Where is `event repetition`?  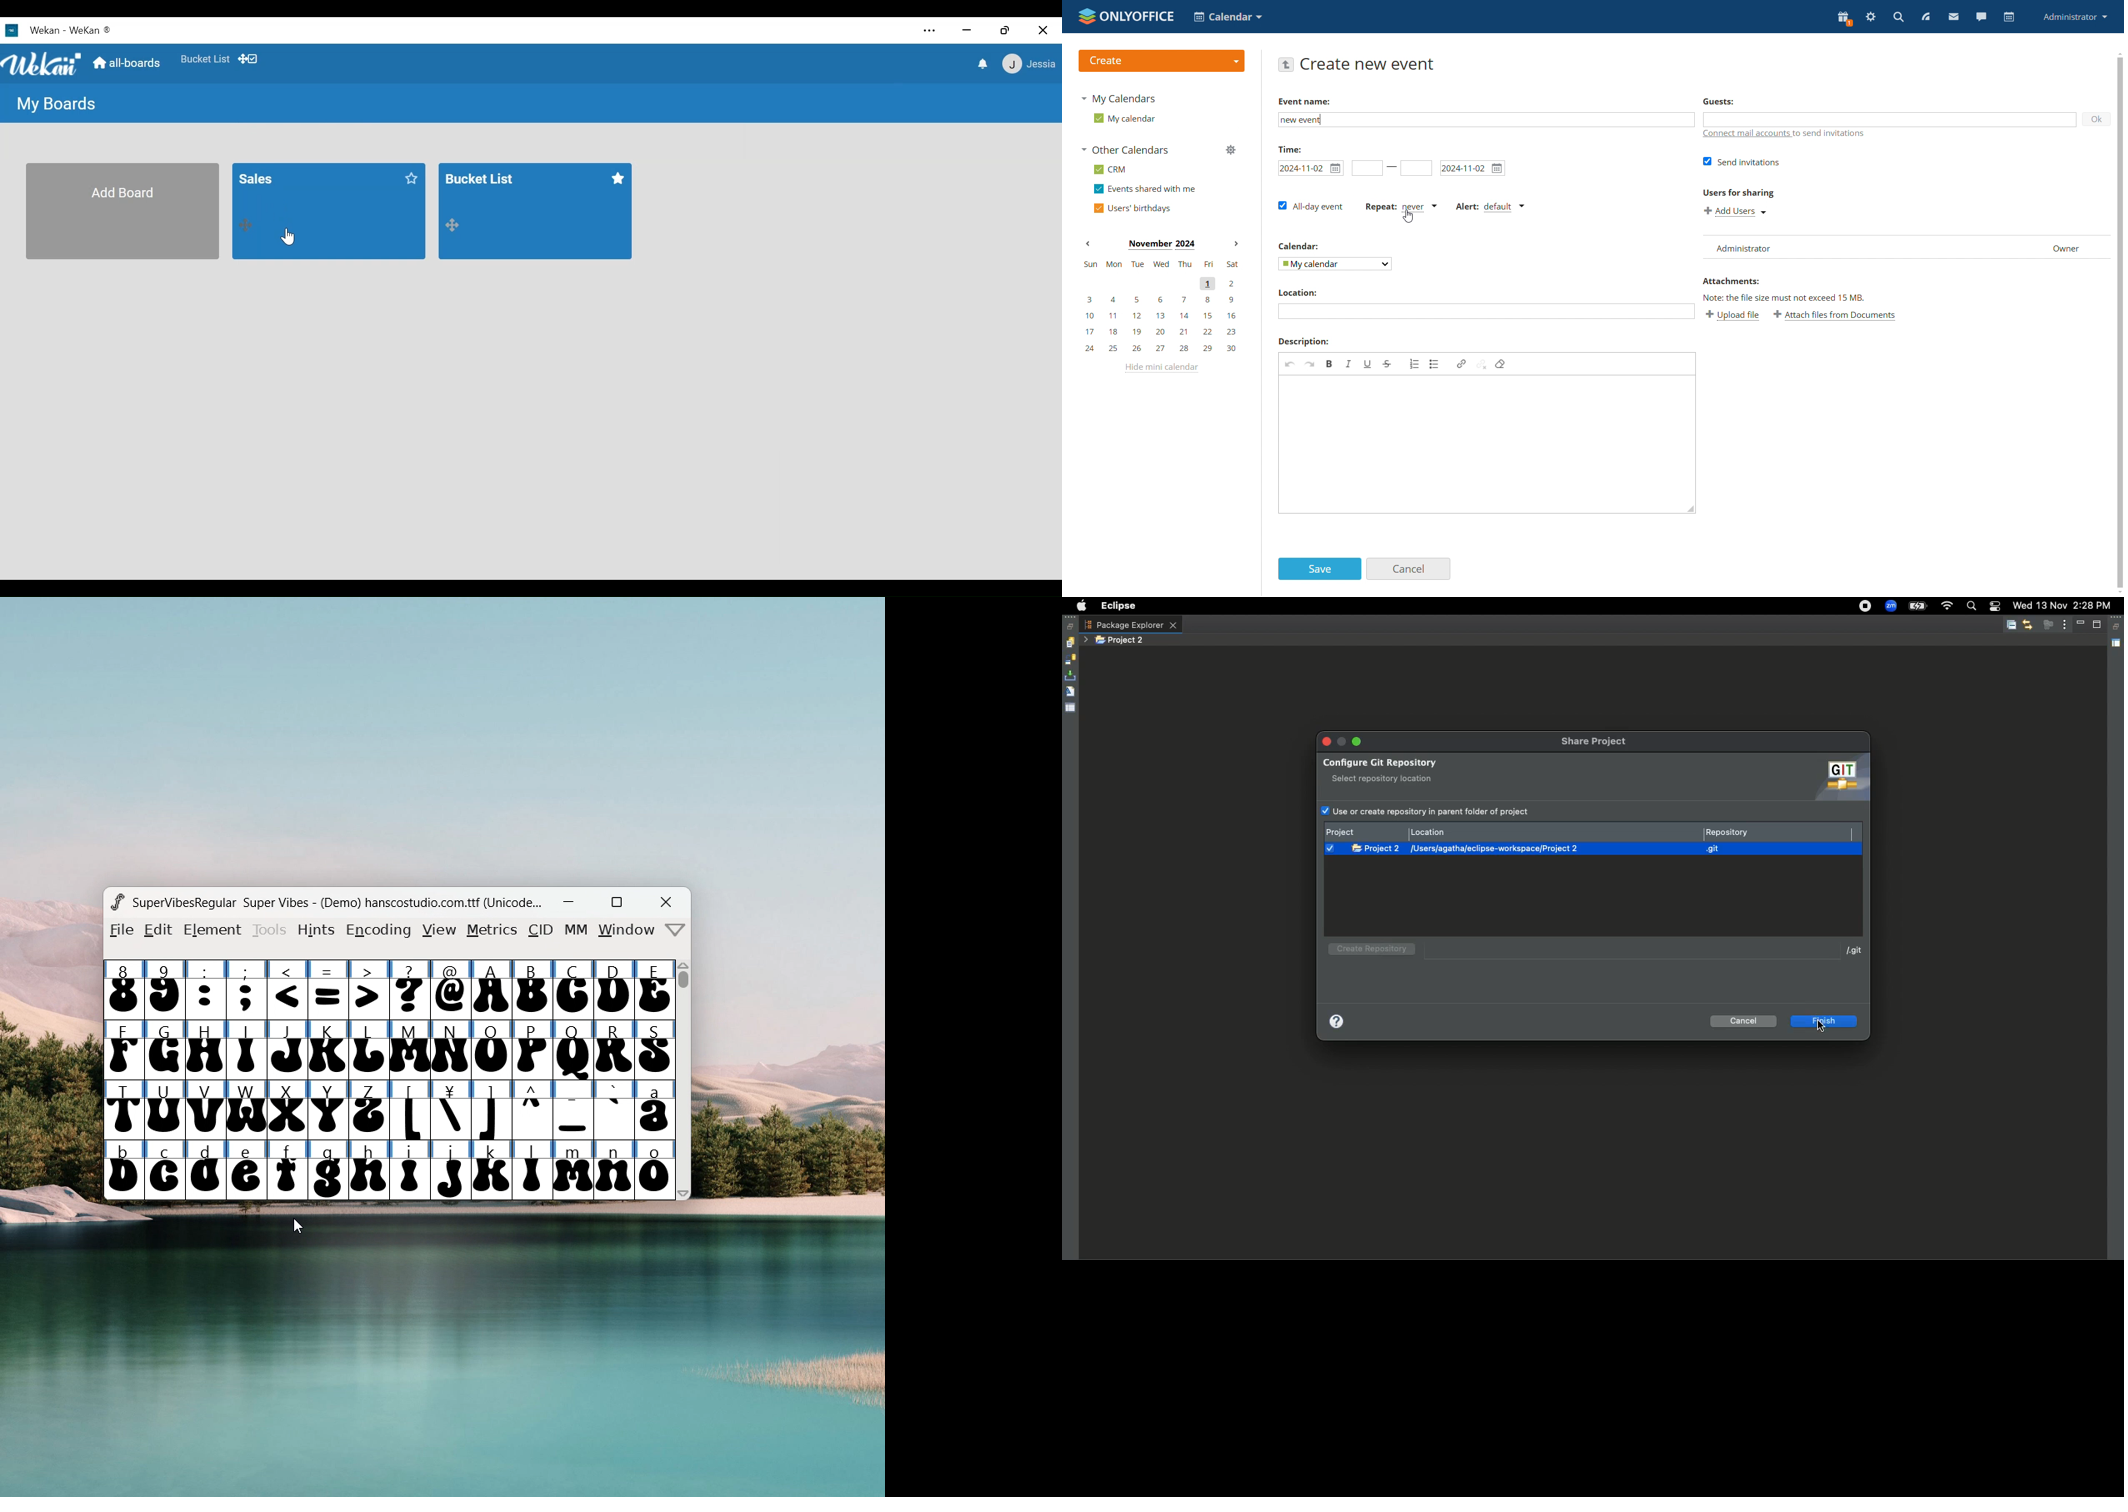 event repetition is located at coordinates (1401, 207).